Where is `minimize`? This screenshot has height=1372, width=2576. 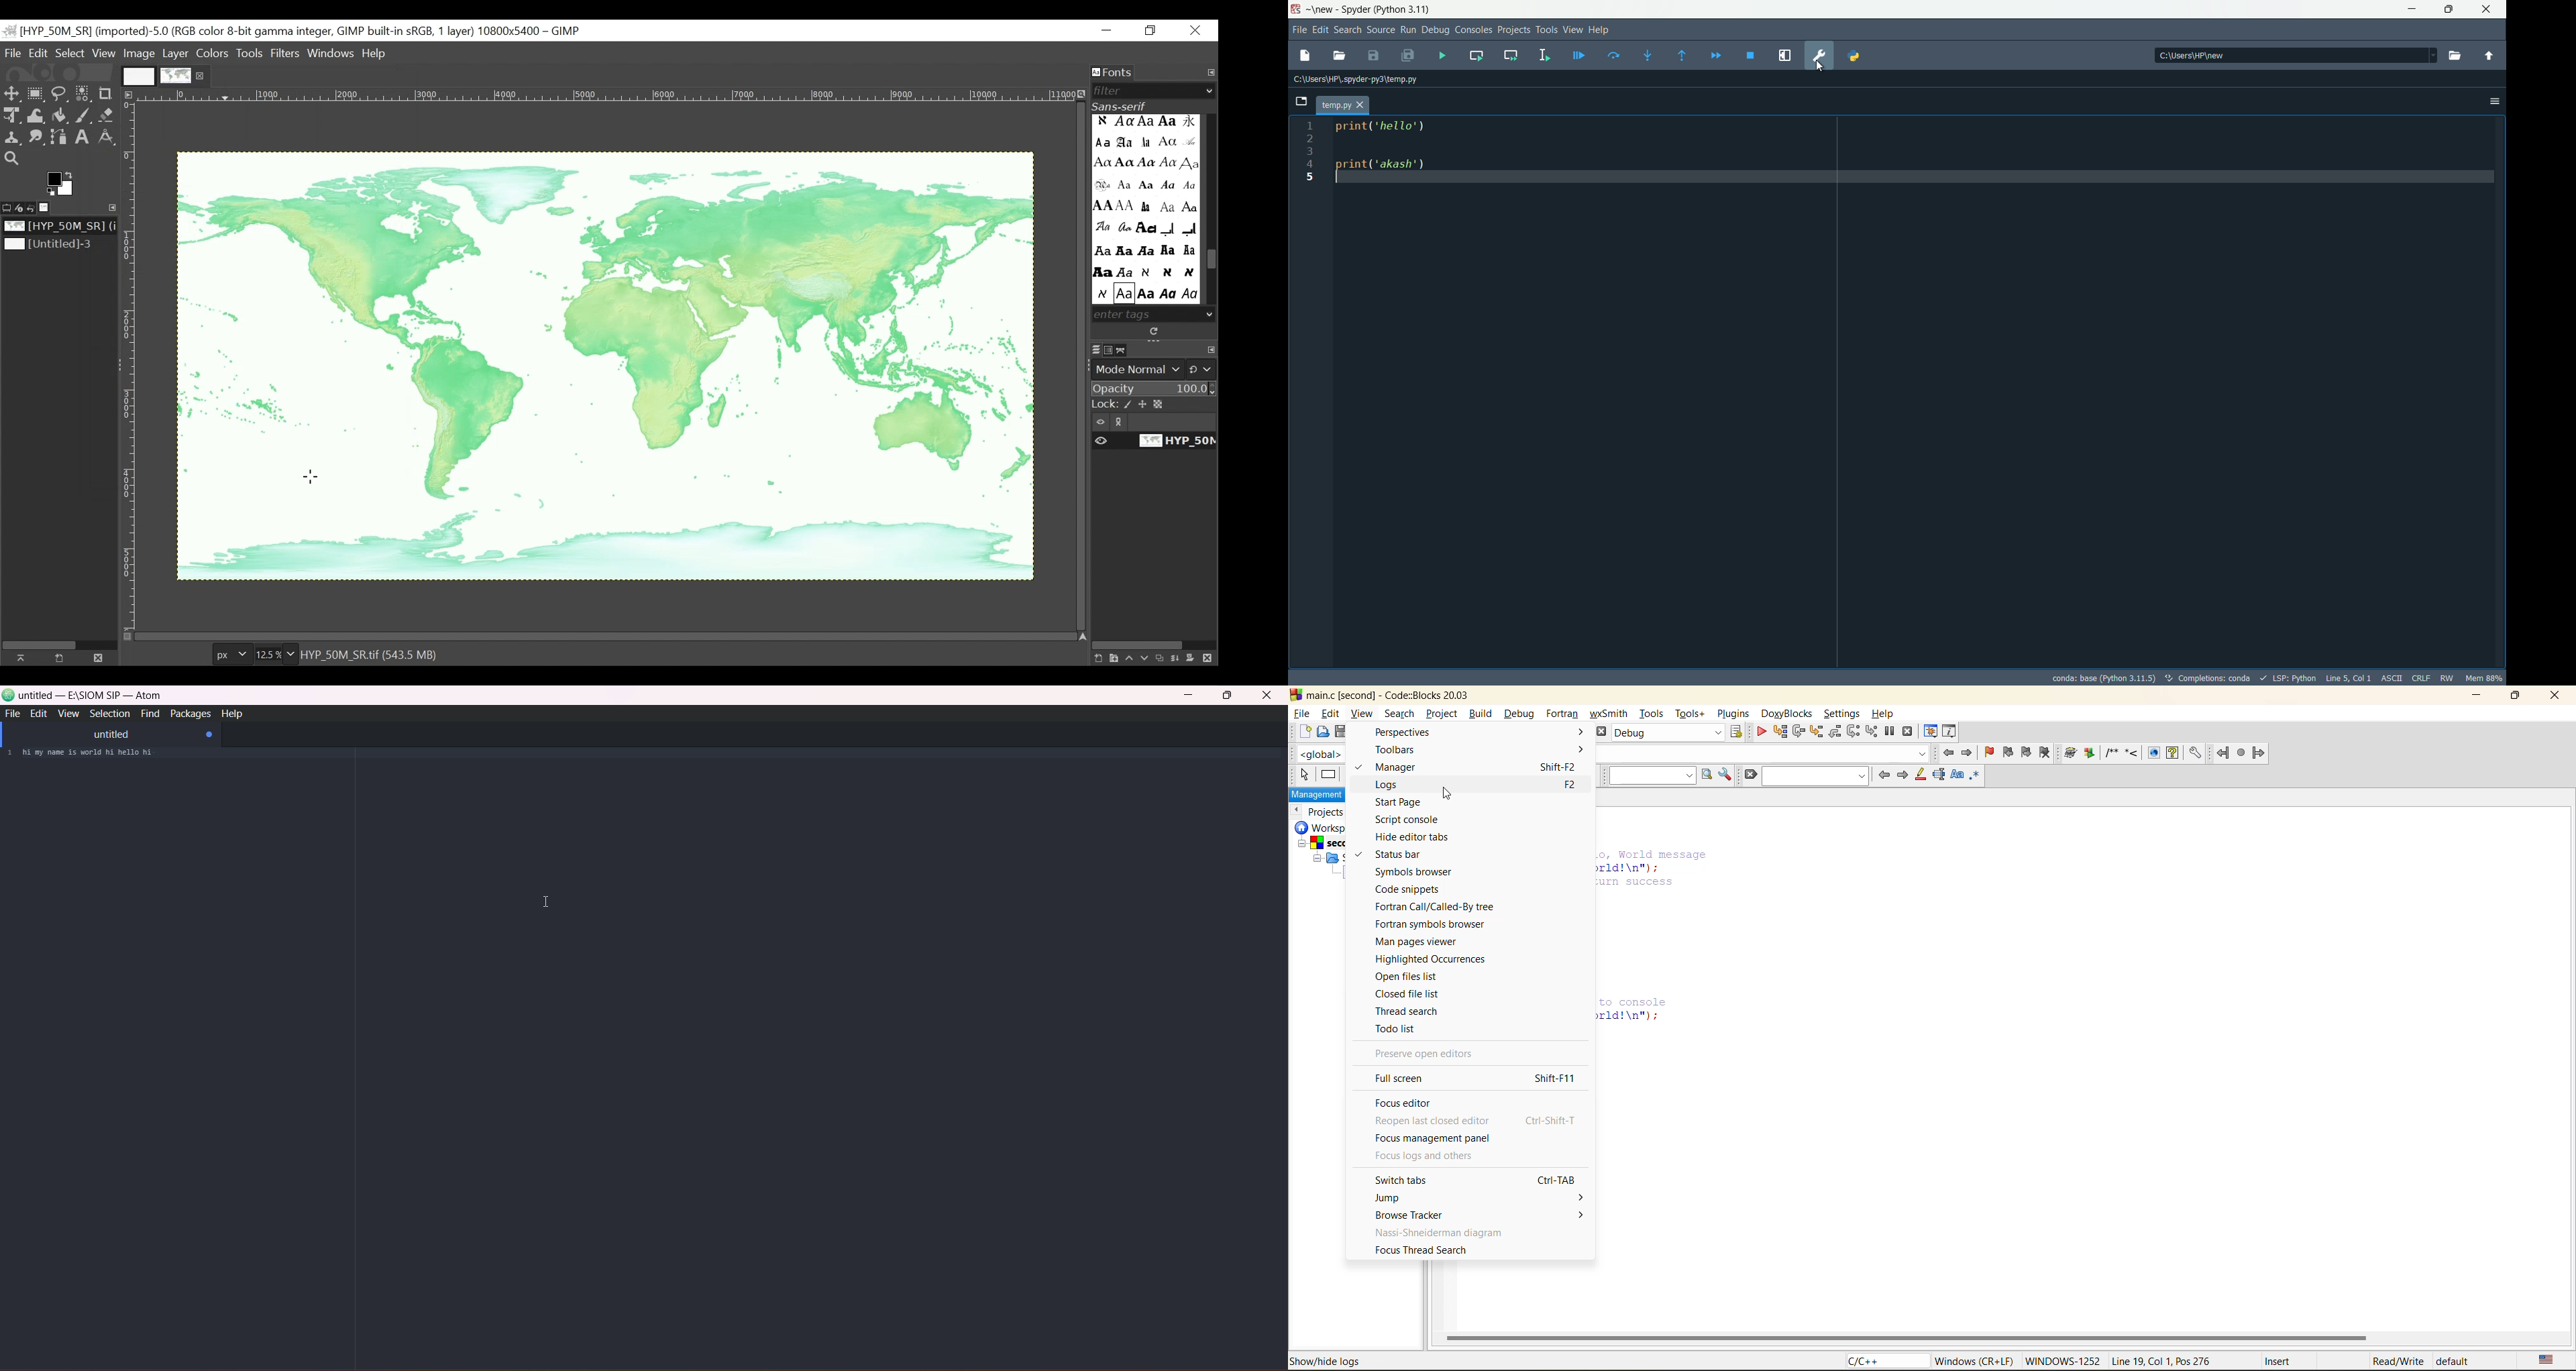
minimize is located at coordinates (2476, 695).